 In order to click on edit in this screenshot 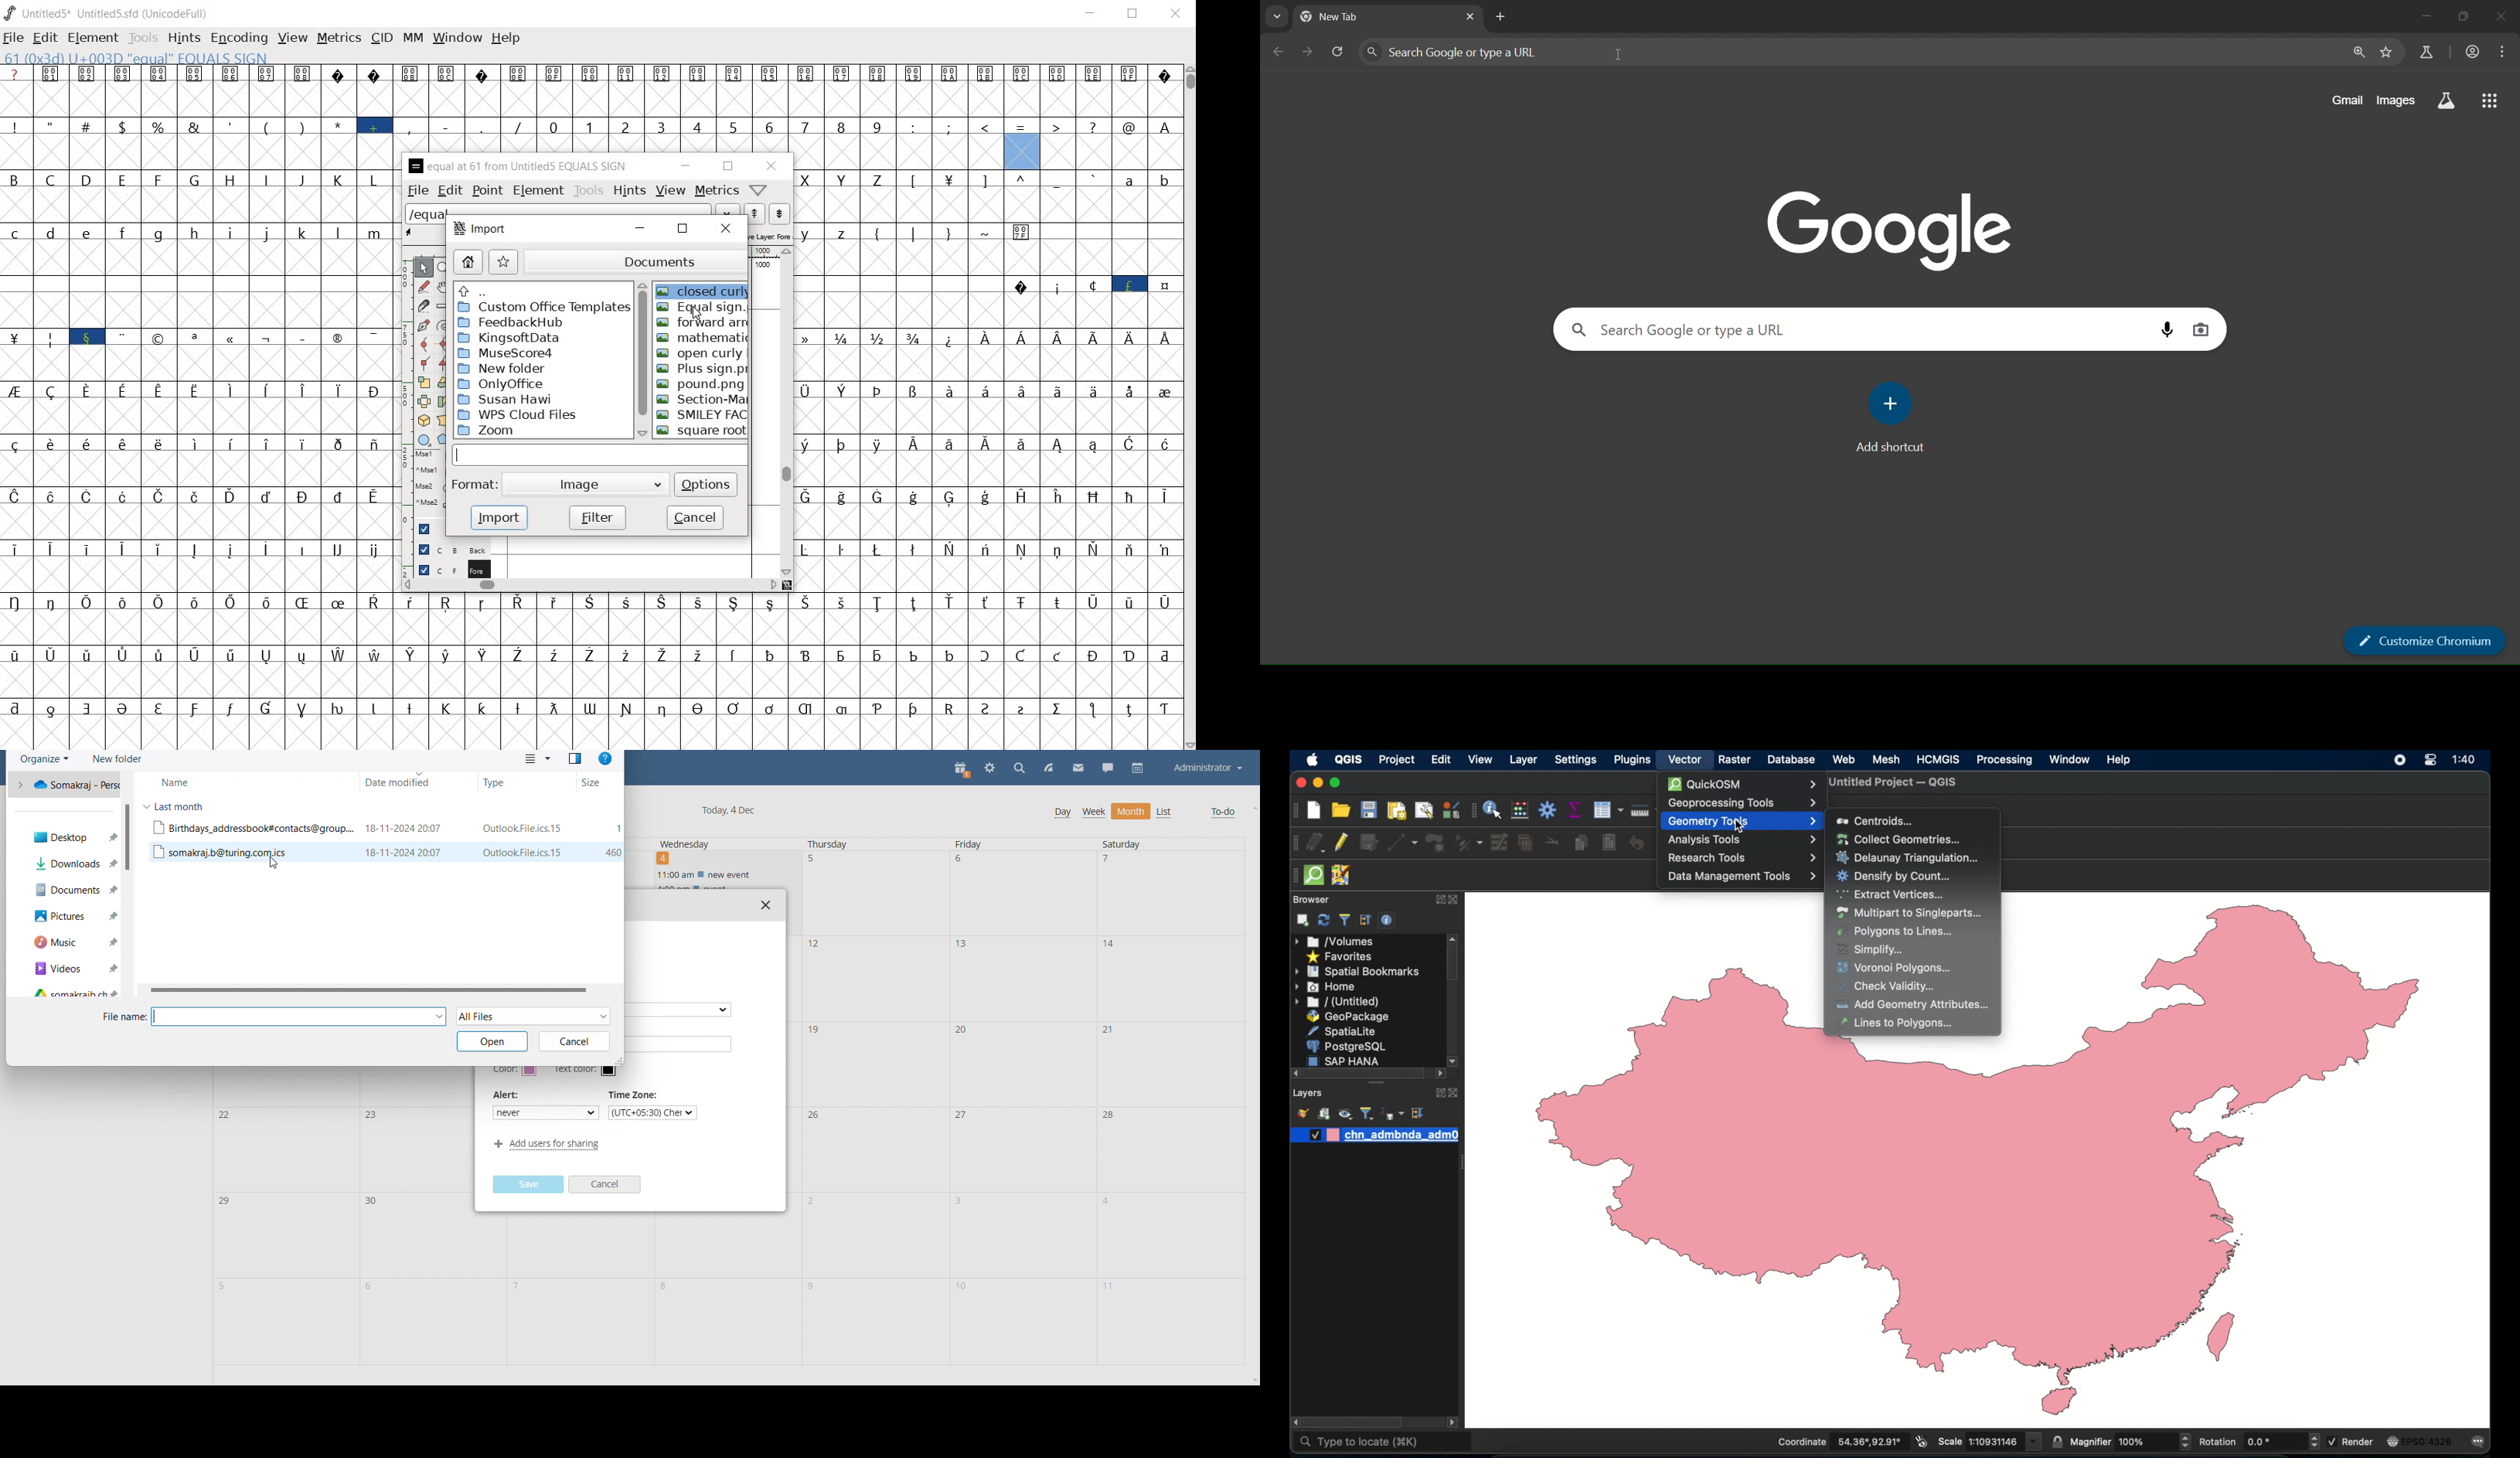, I will do `click(449, 191)`.